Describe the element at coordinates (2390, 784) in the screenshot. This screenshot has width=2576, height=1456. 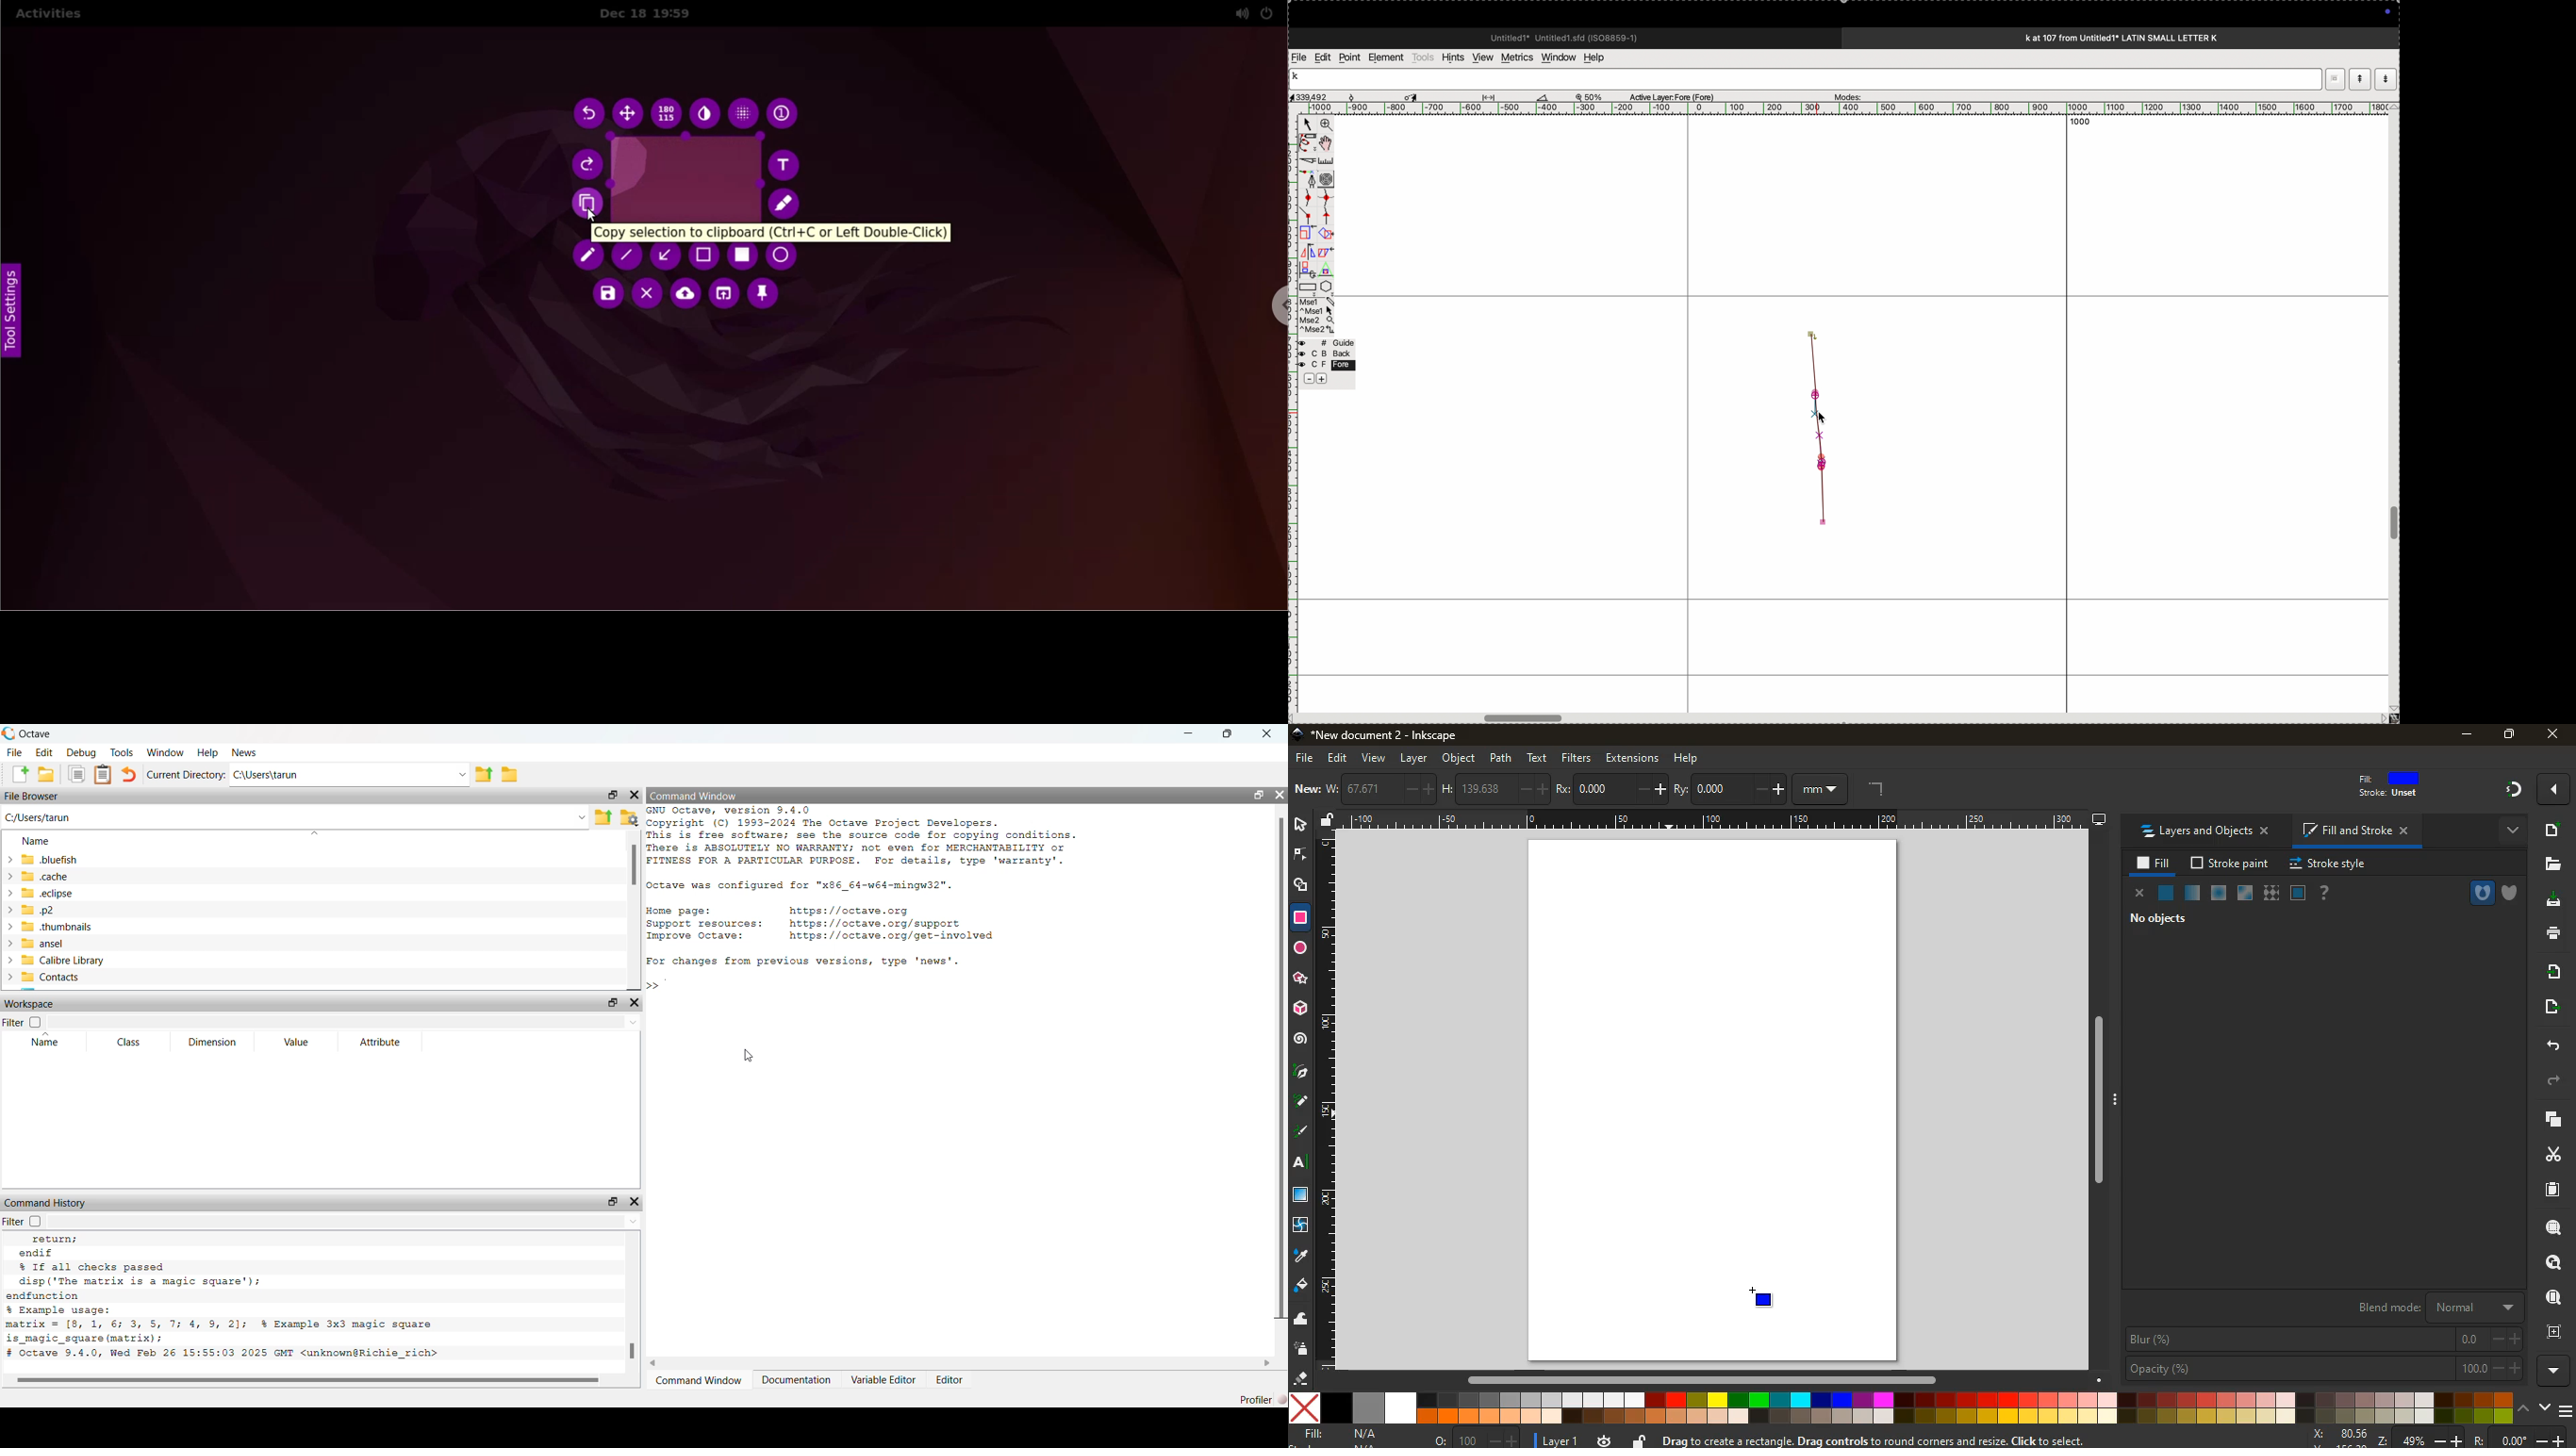
I see `fill` at that location.